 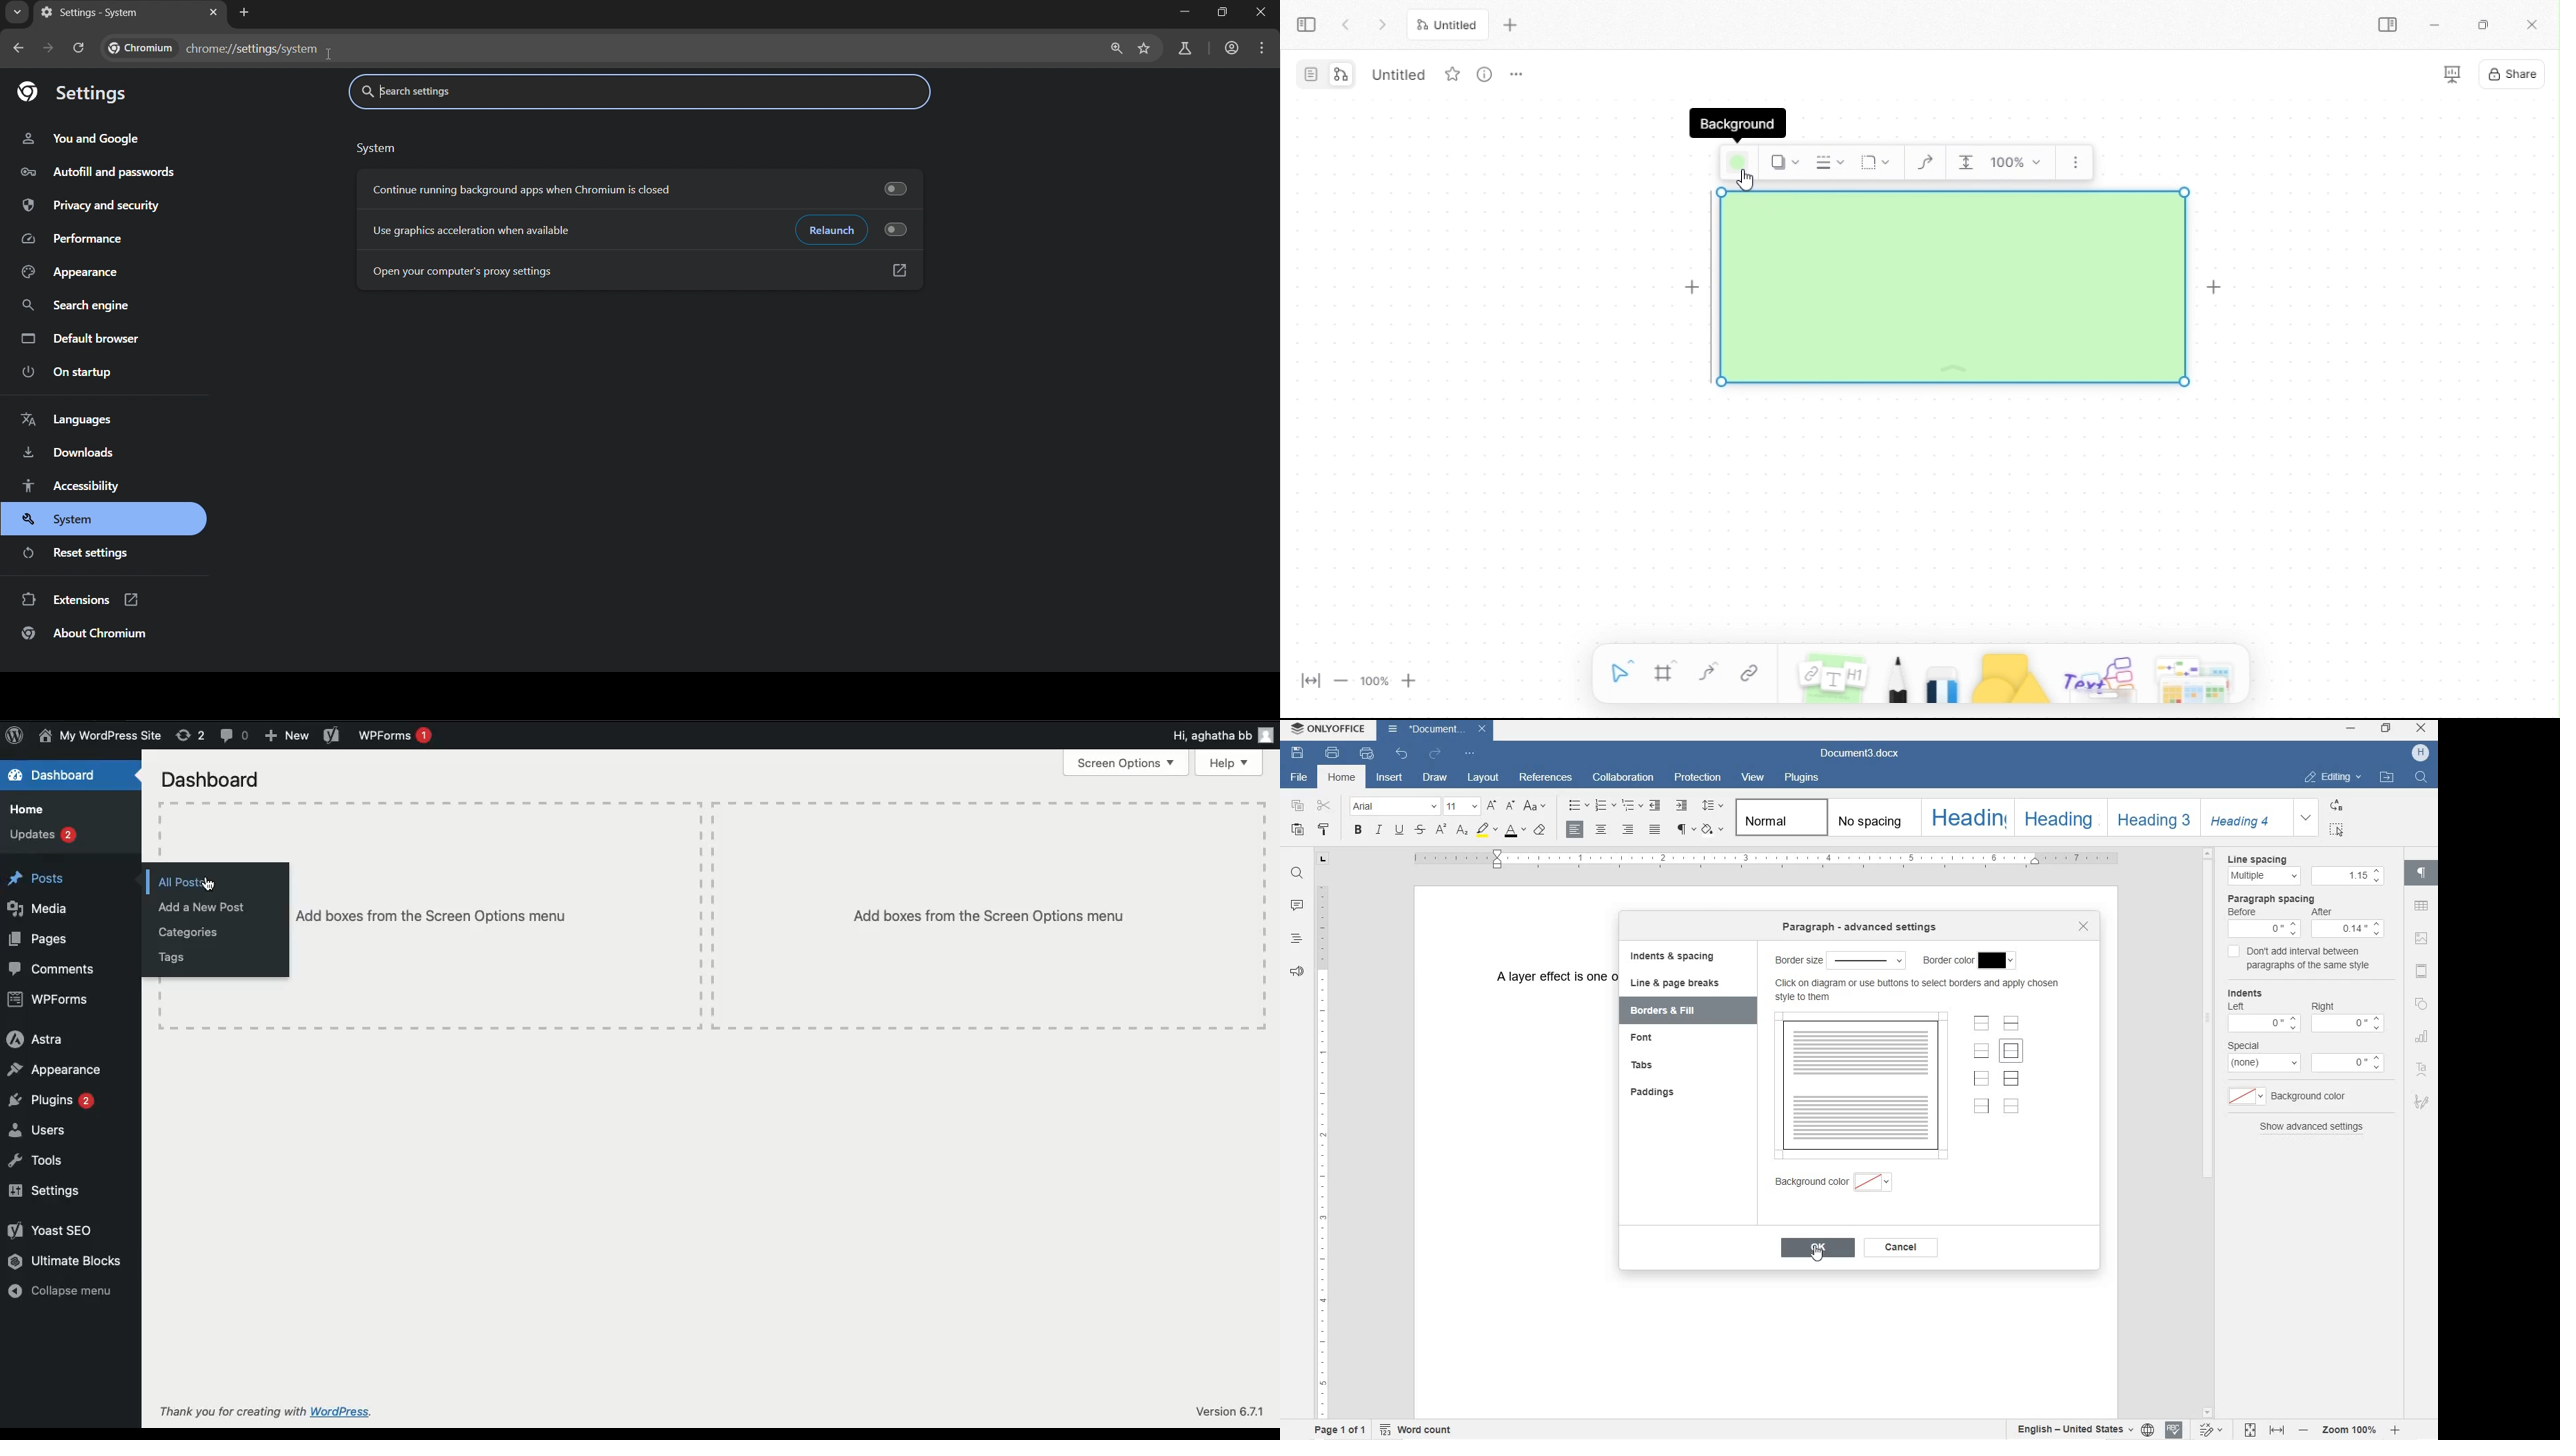 What do you see at coordinates (2422, 875) in the screenshot?
I see `PARAGRAPH SETTINGS` at bounding box center [2422, 875].